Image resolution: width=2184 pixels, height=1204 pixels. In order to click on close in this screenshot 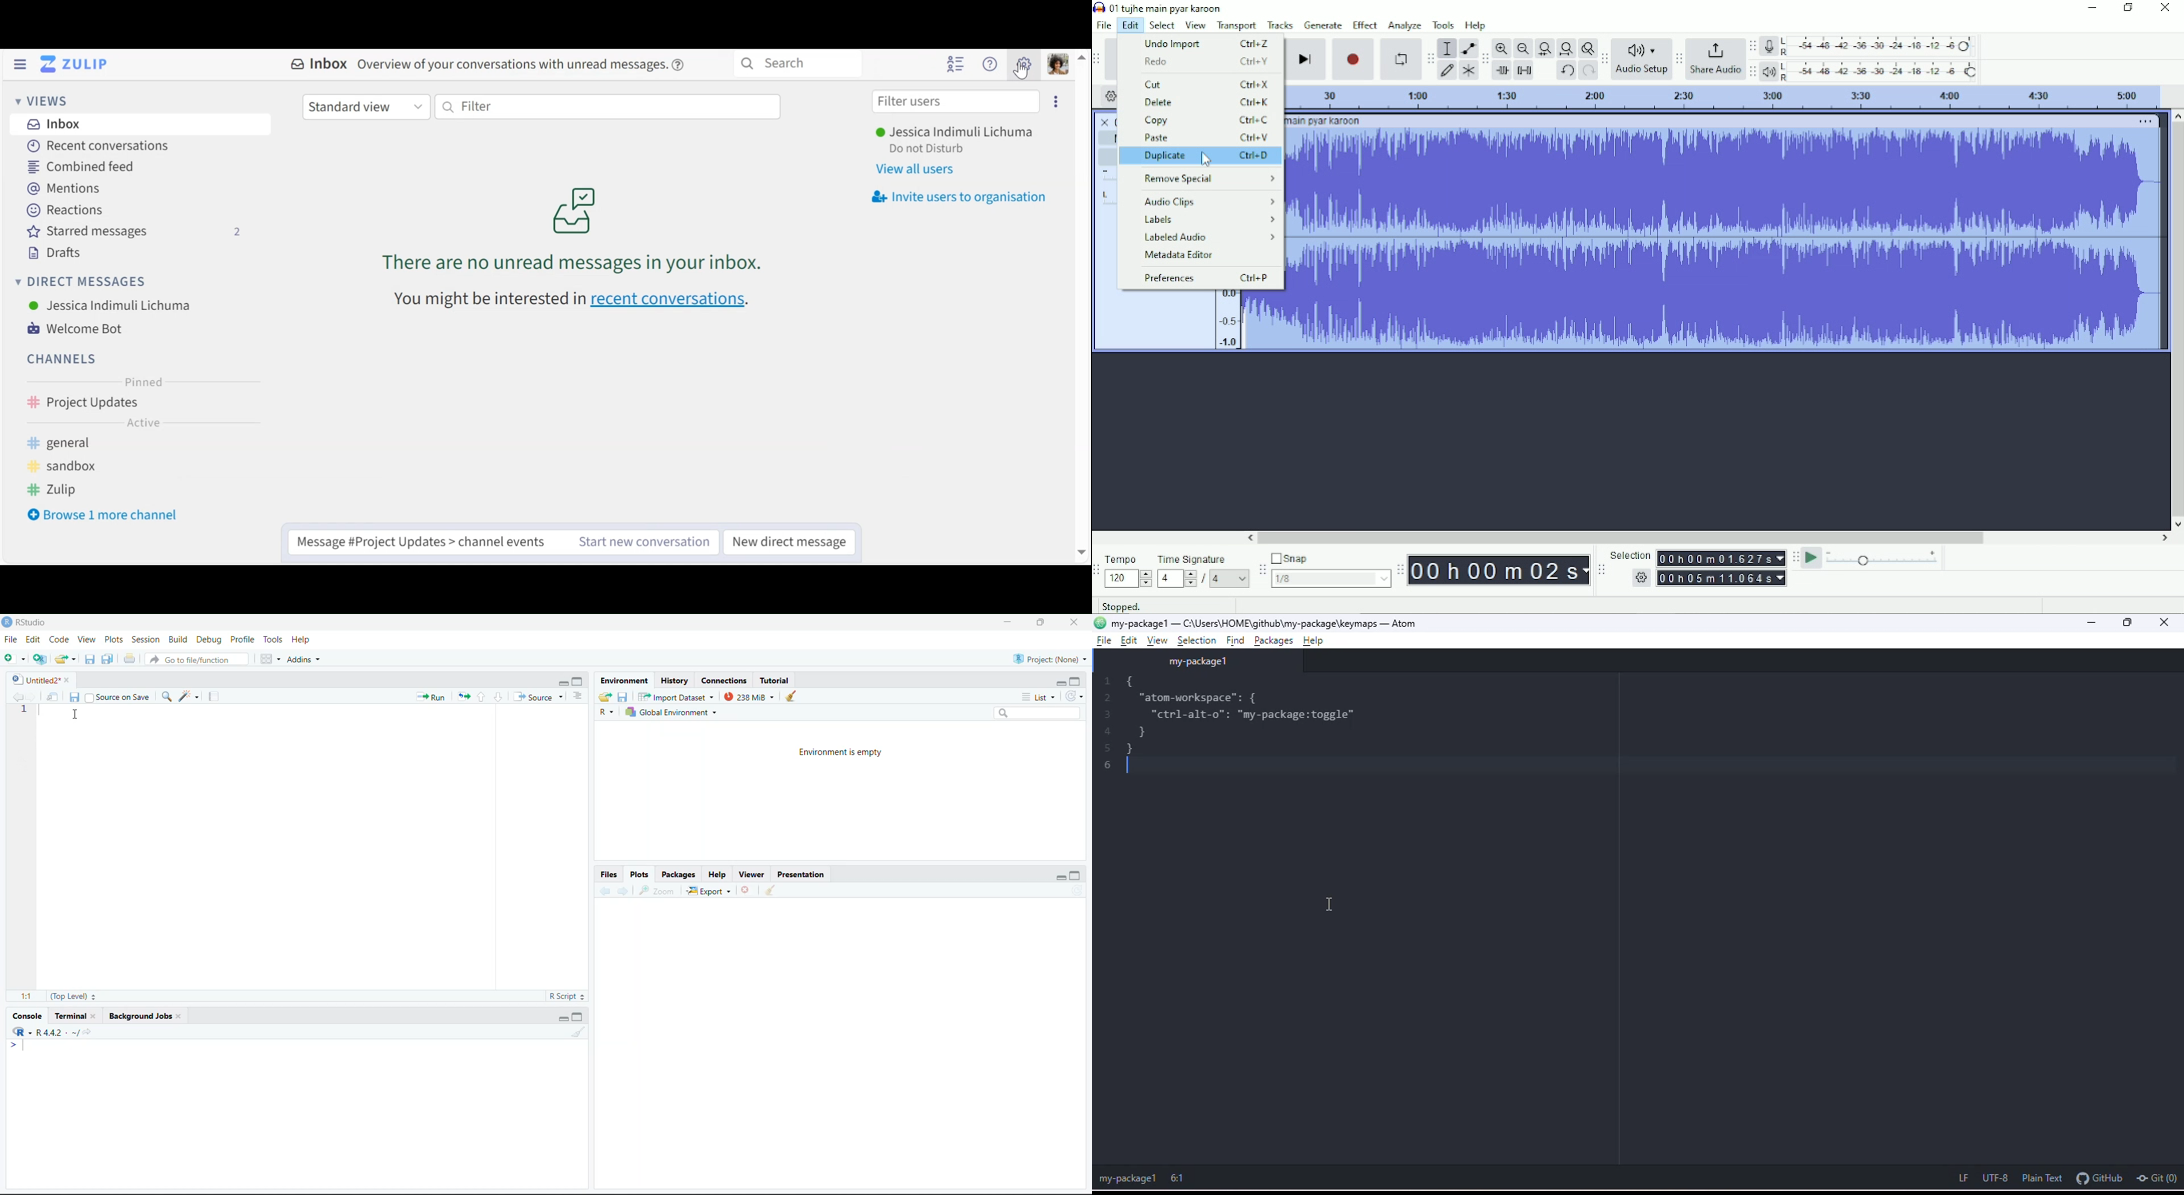, I will do `click(97, 1016)`.